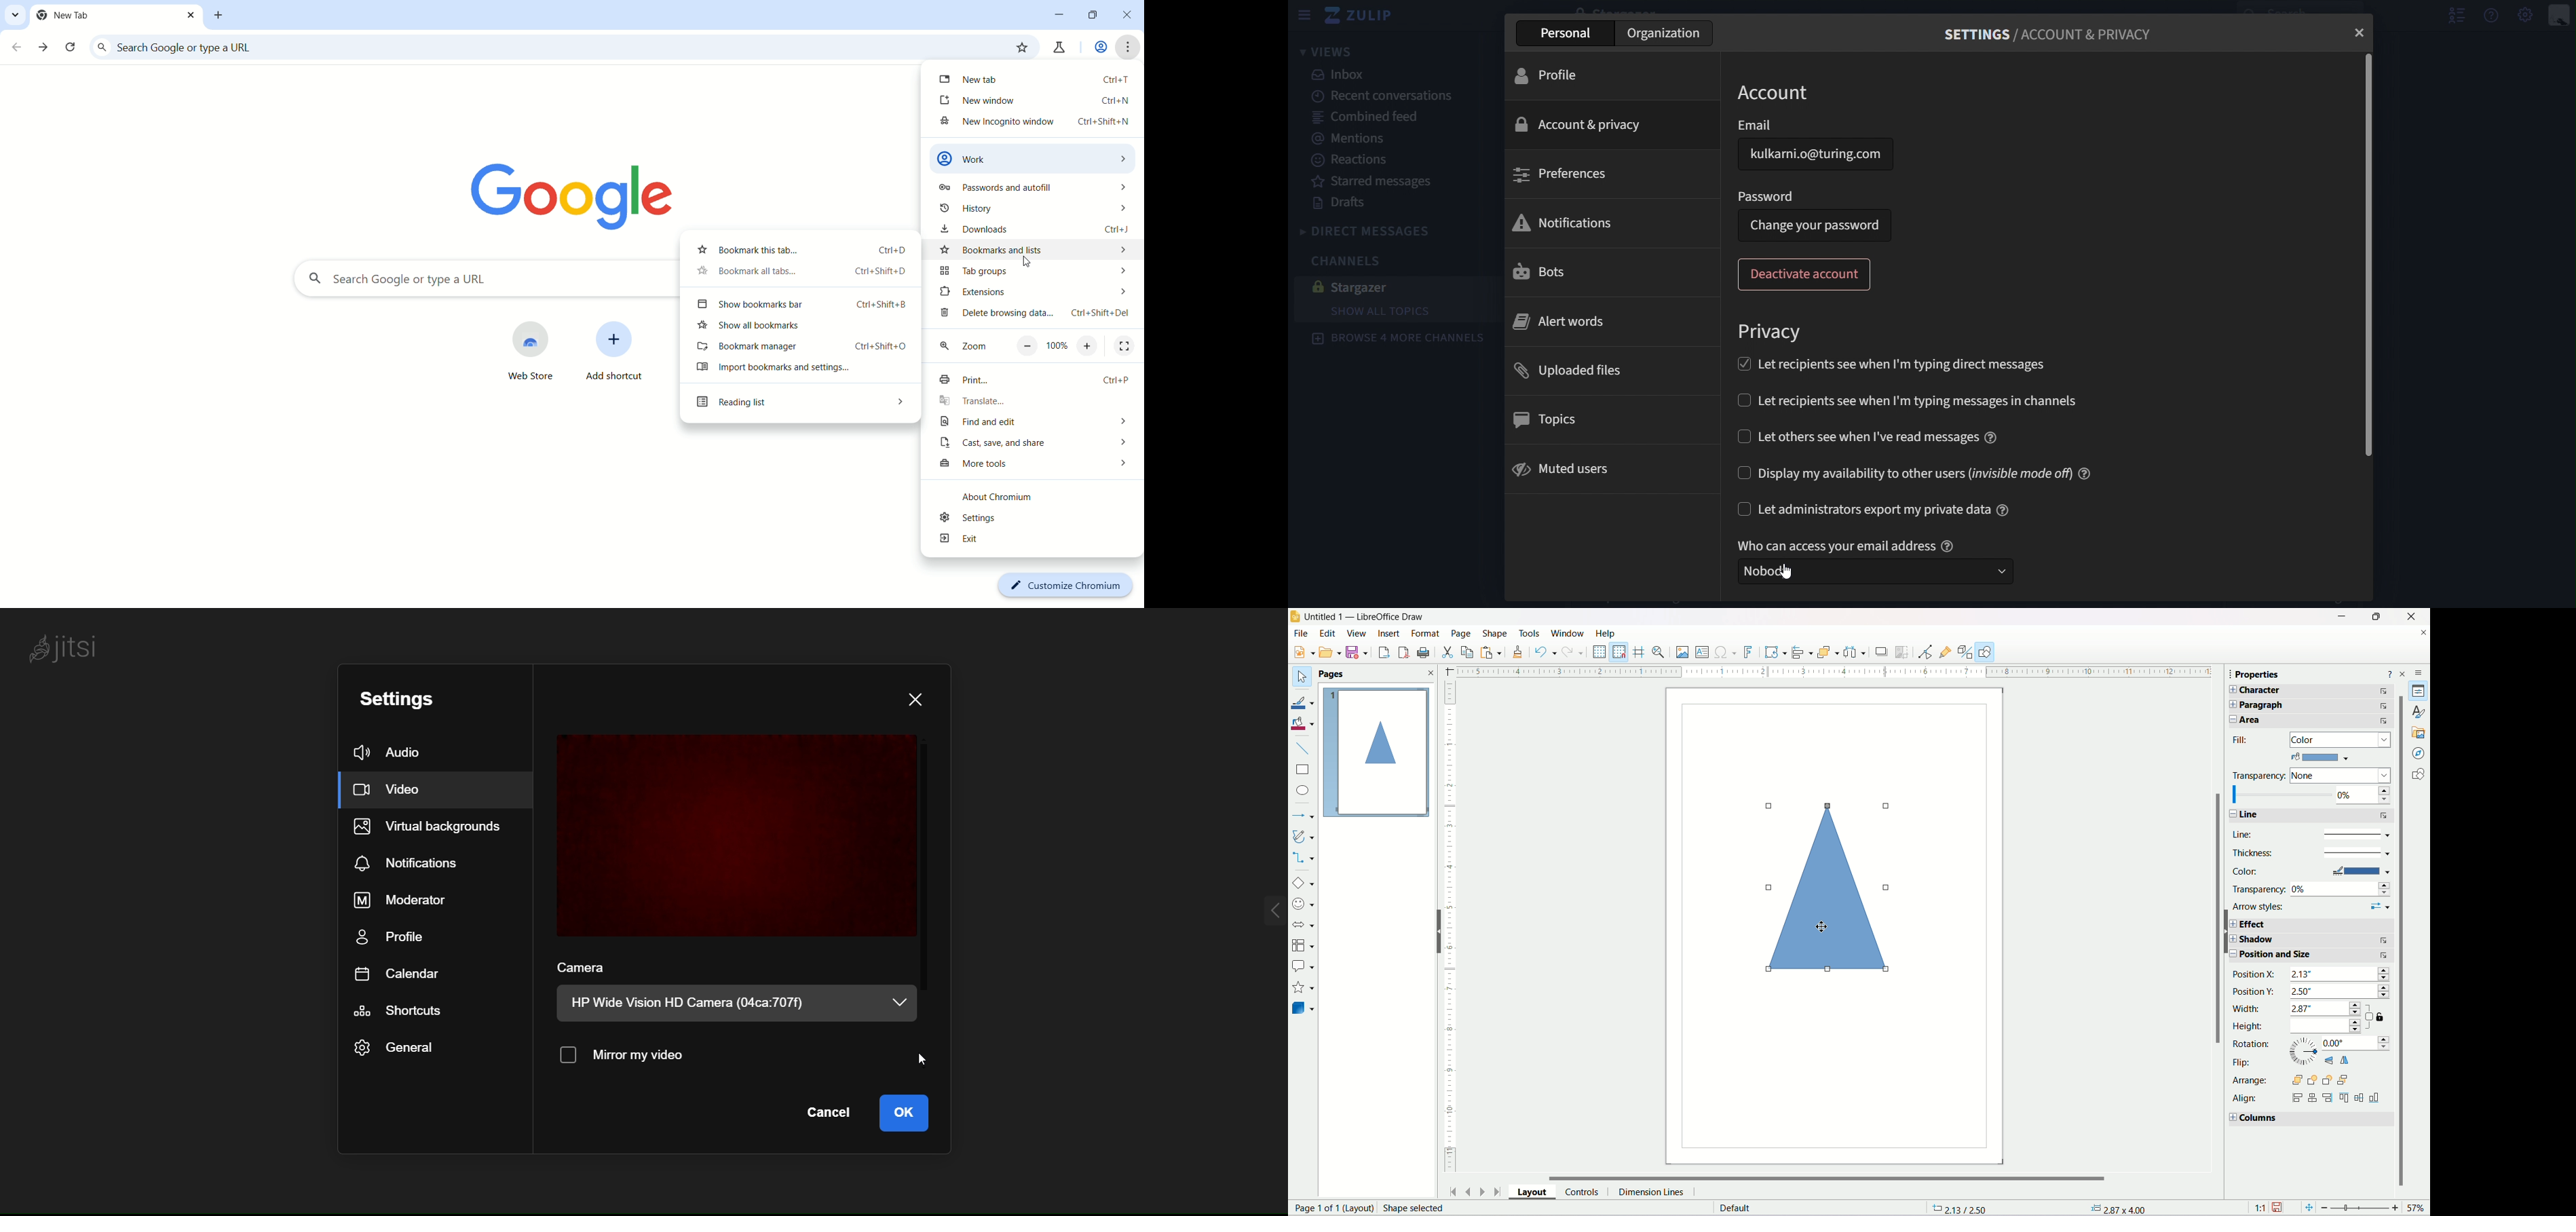  I want to click on extensions, so click(1033, 292).